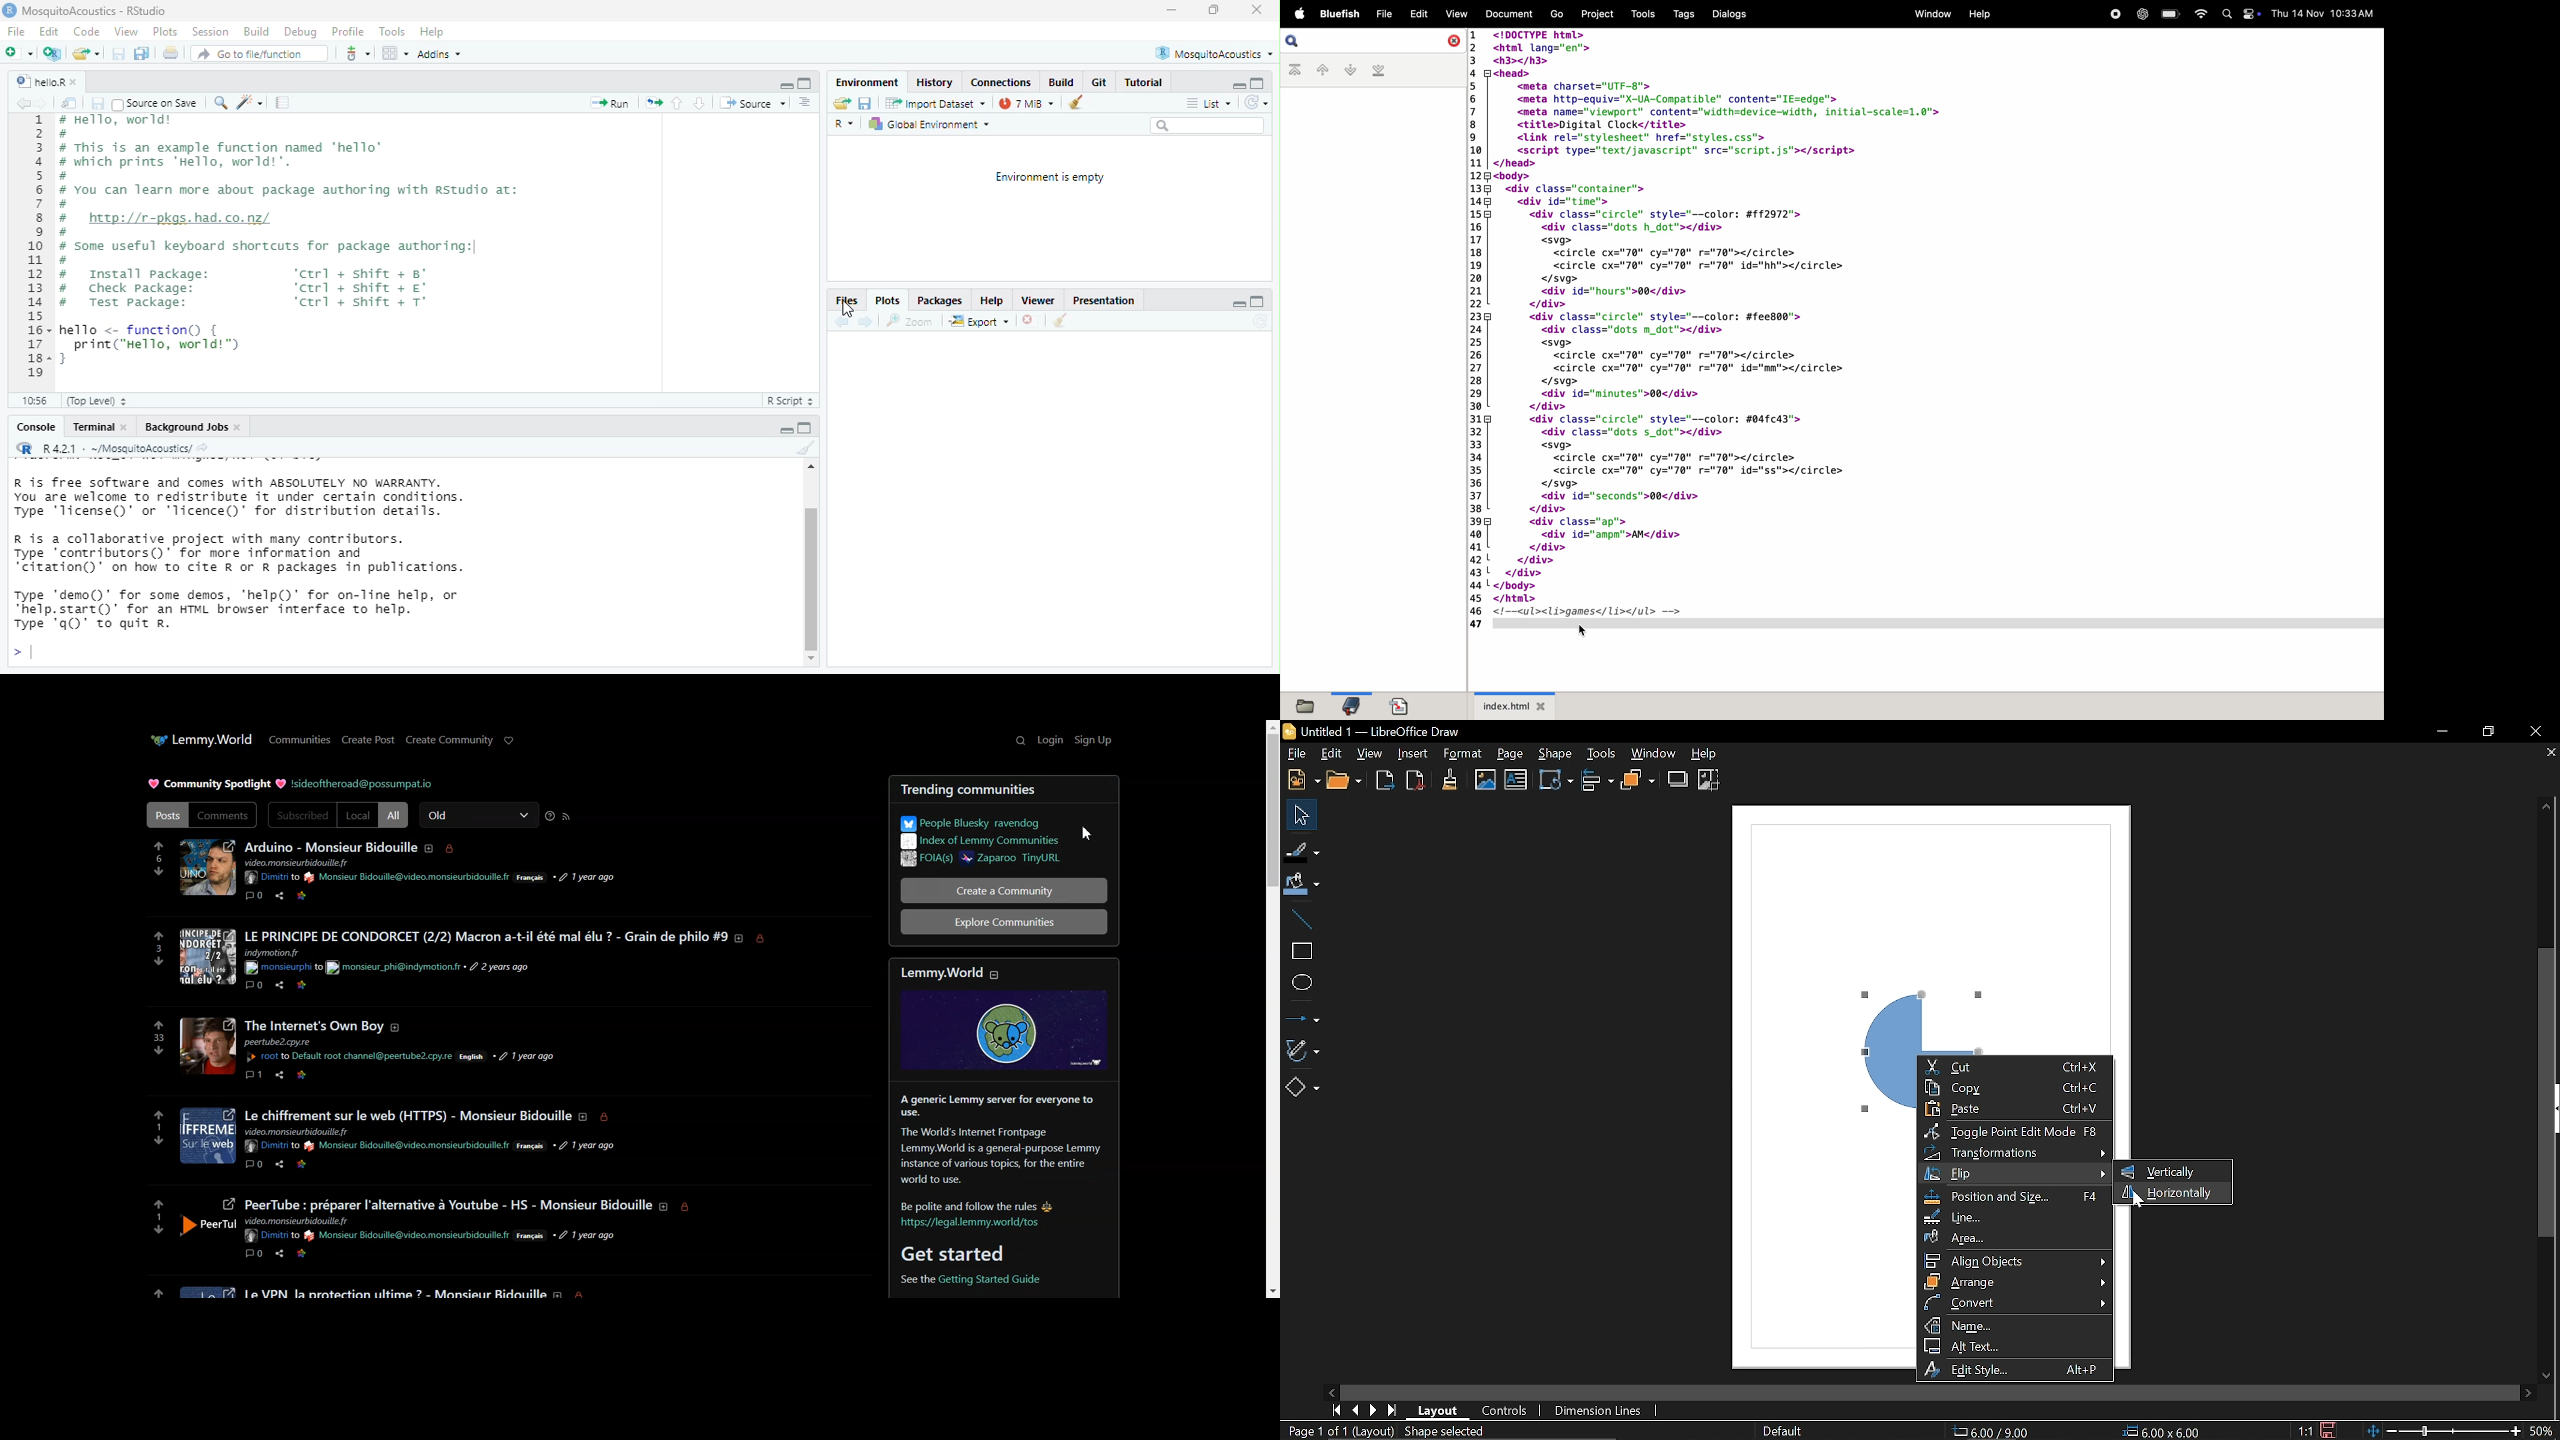  What do you see at coordinates (49, 33) in the screenshot?
I see `edit` at bounding box center [49, 33].